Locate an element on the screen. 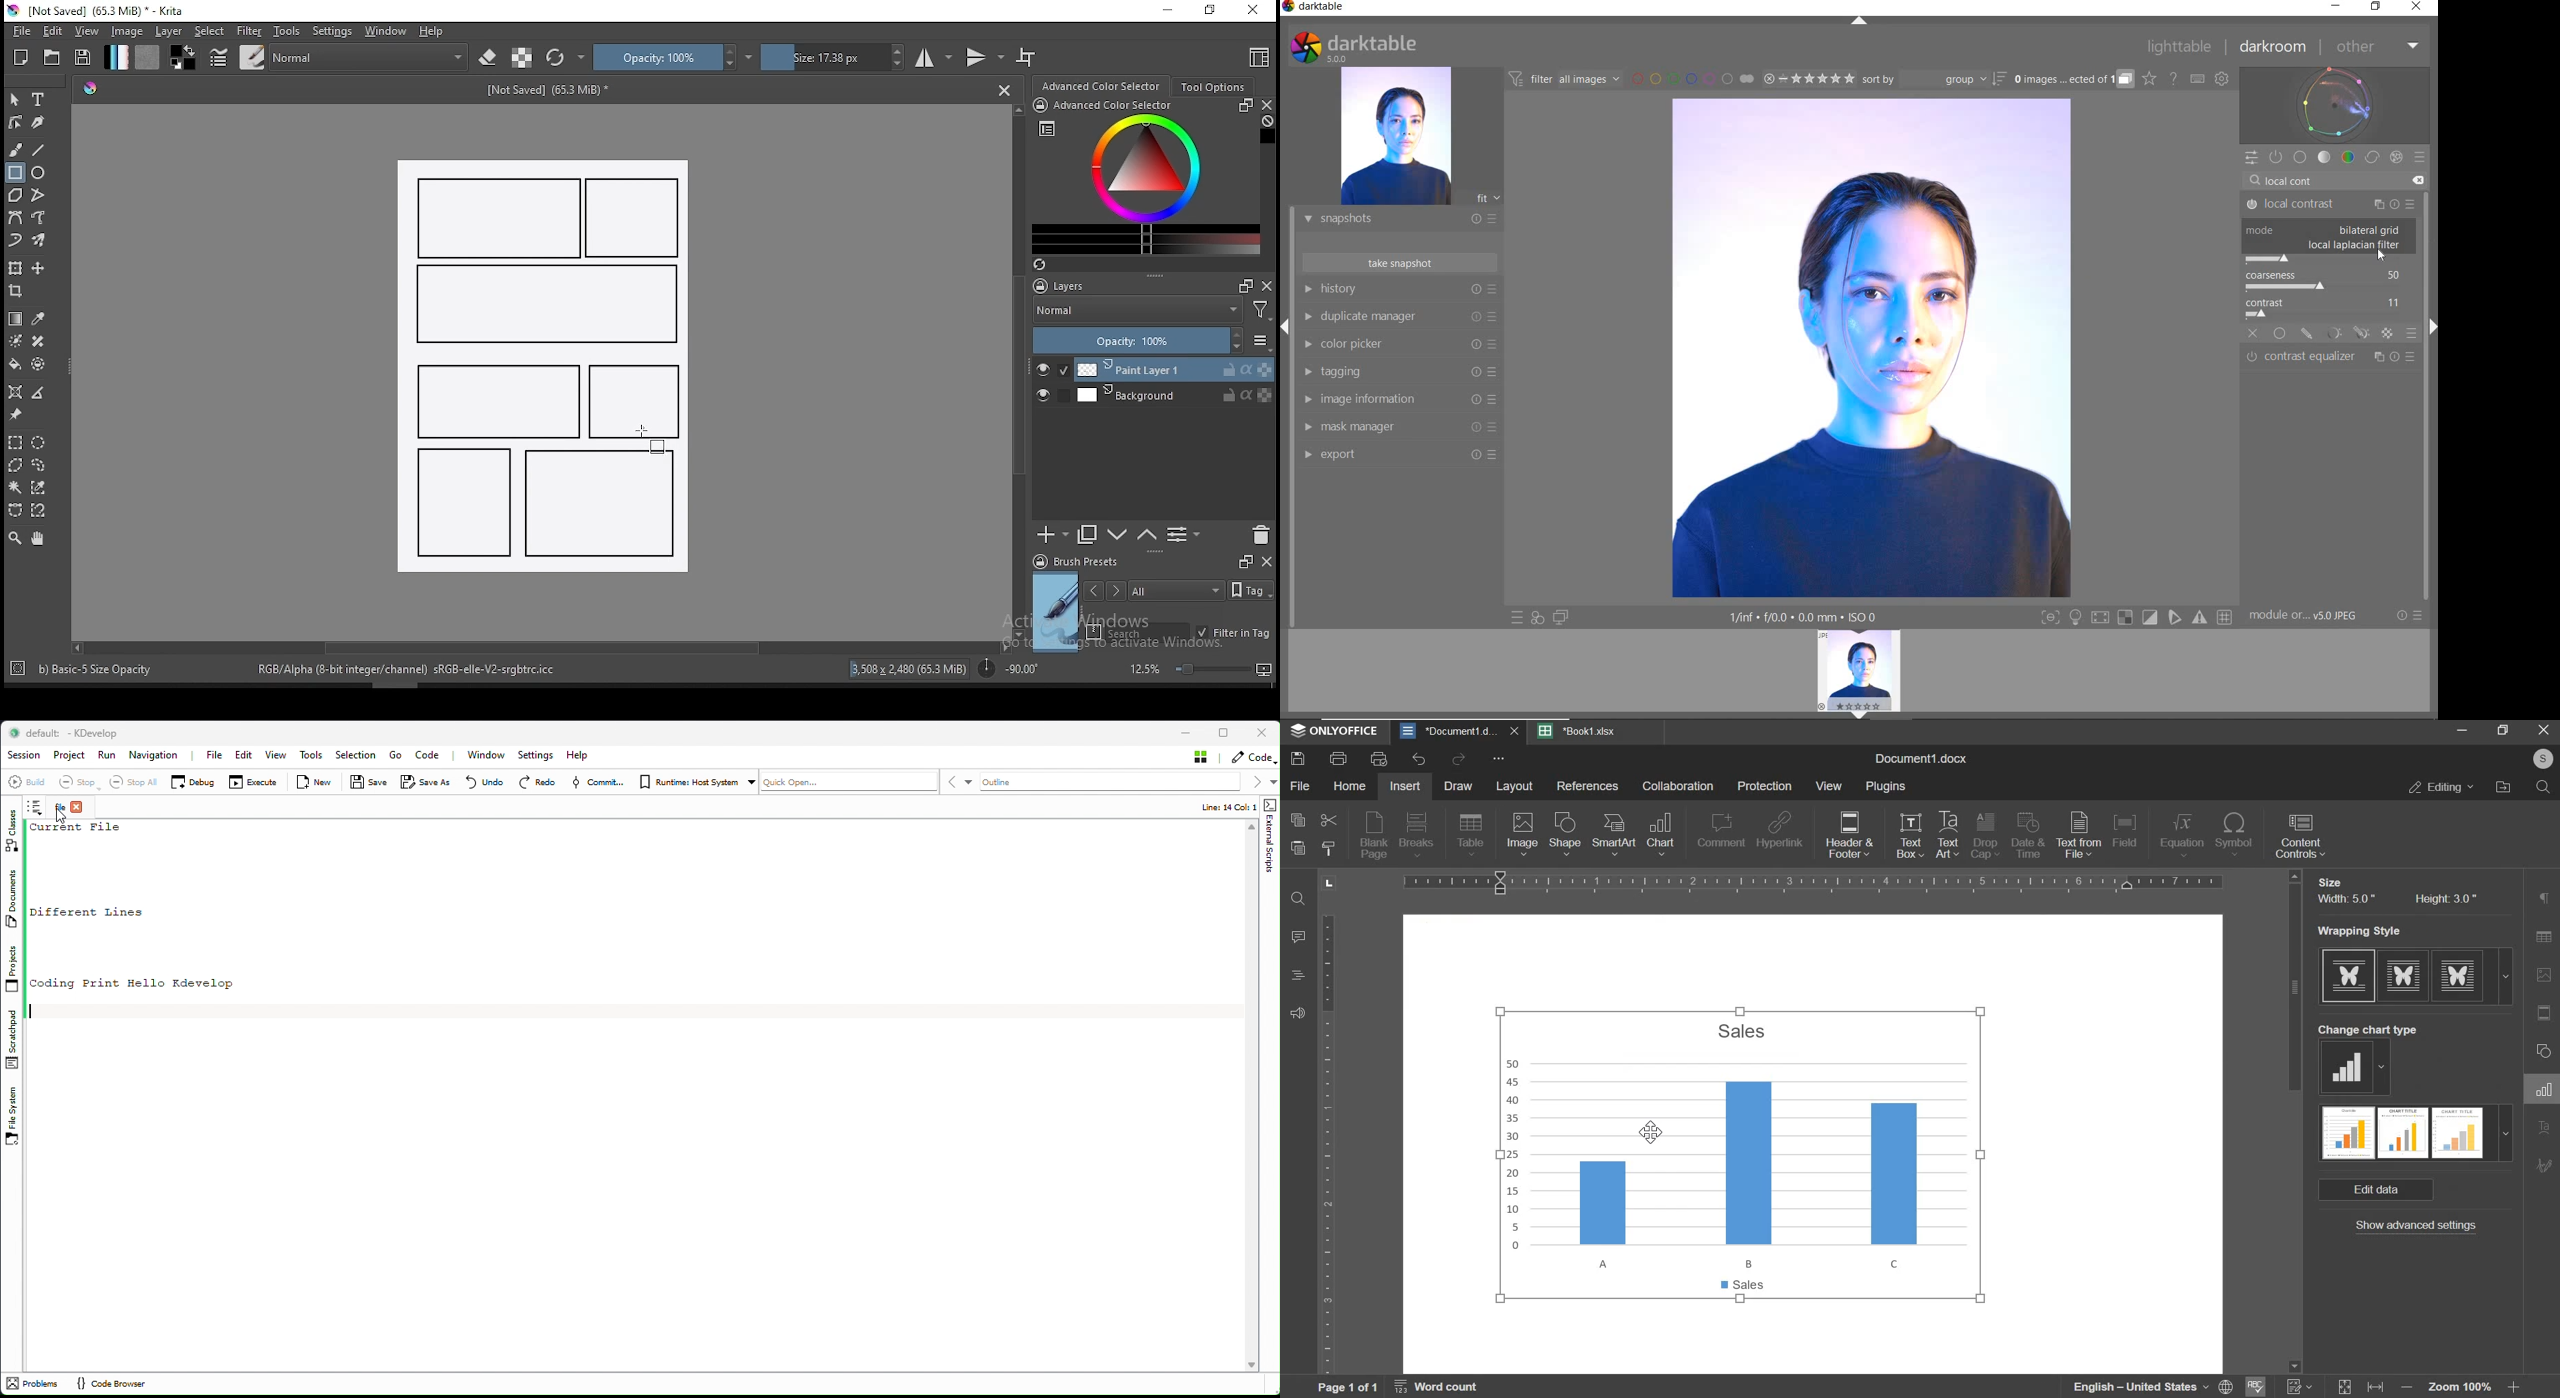 The width and height of the screenshot is (2576, 1400). Search is located at coordinates (2255, 181).